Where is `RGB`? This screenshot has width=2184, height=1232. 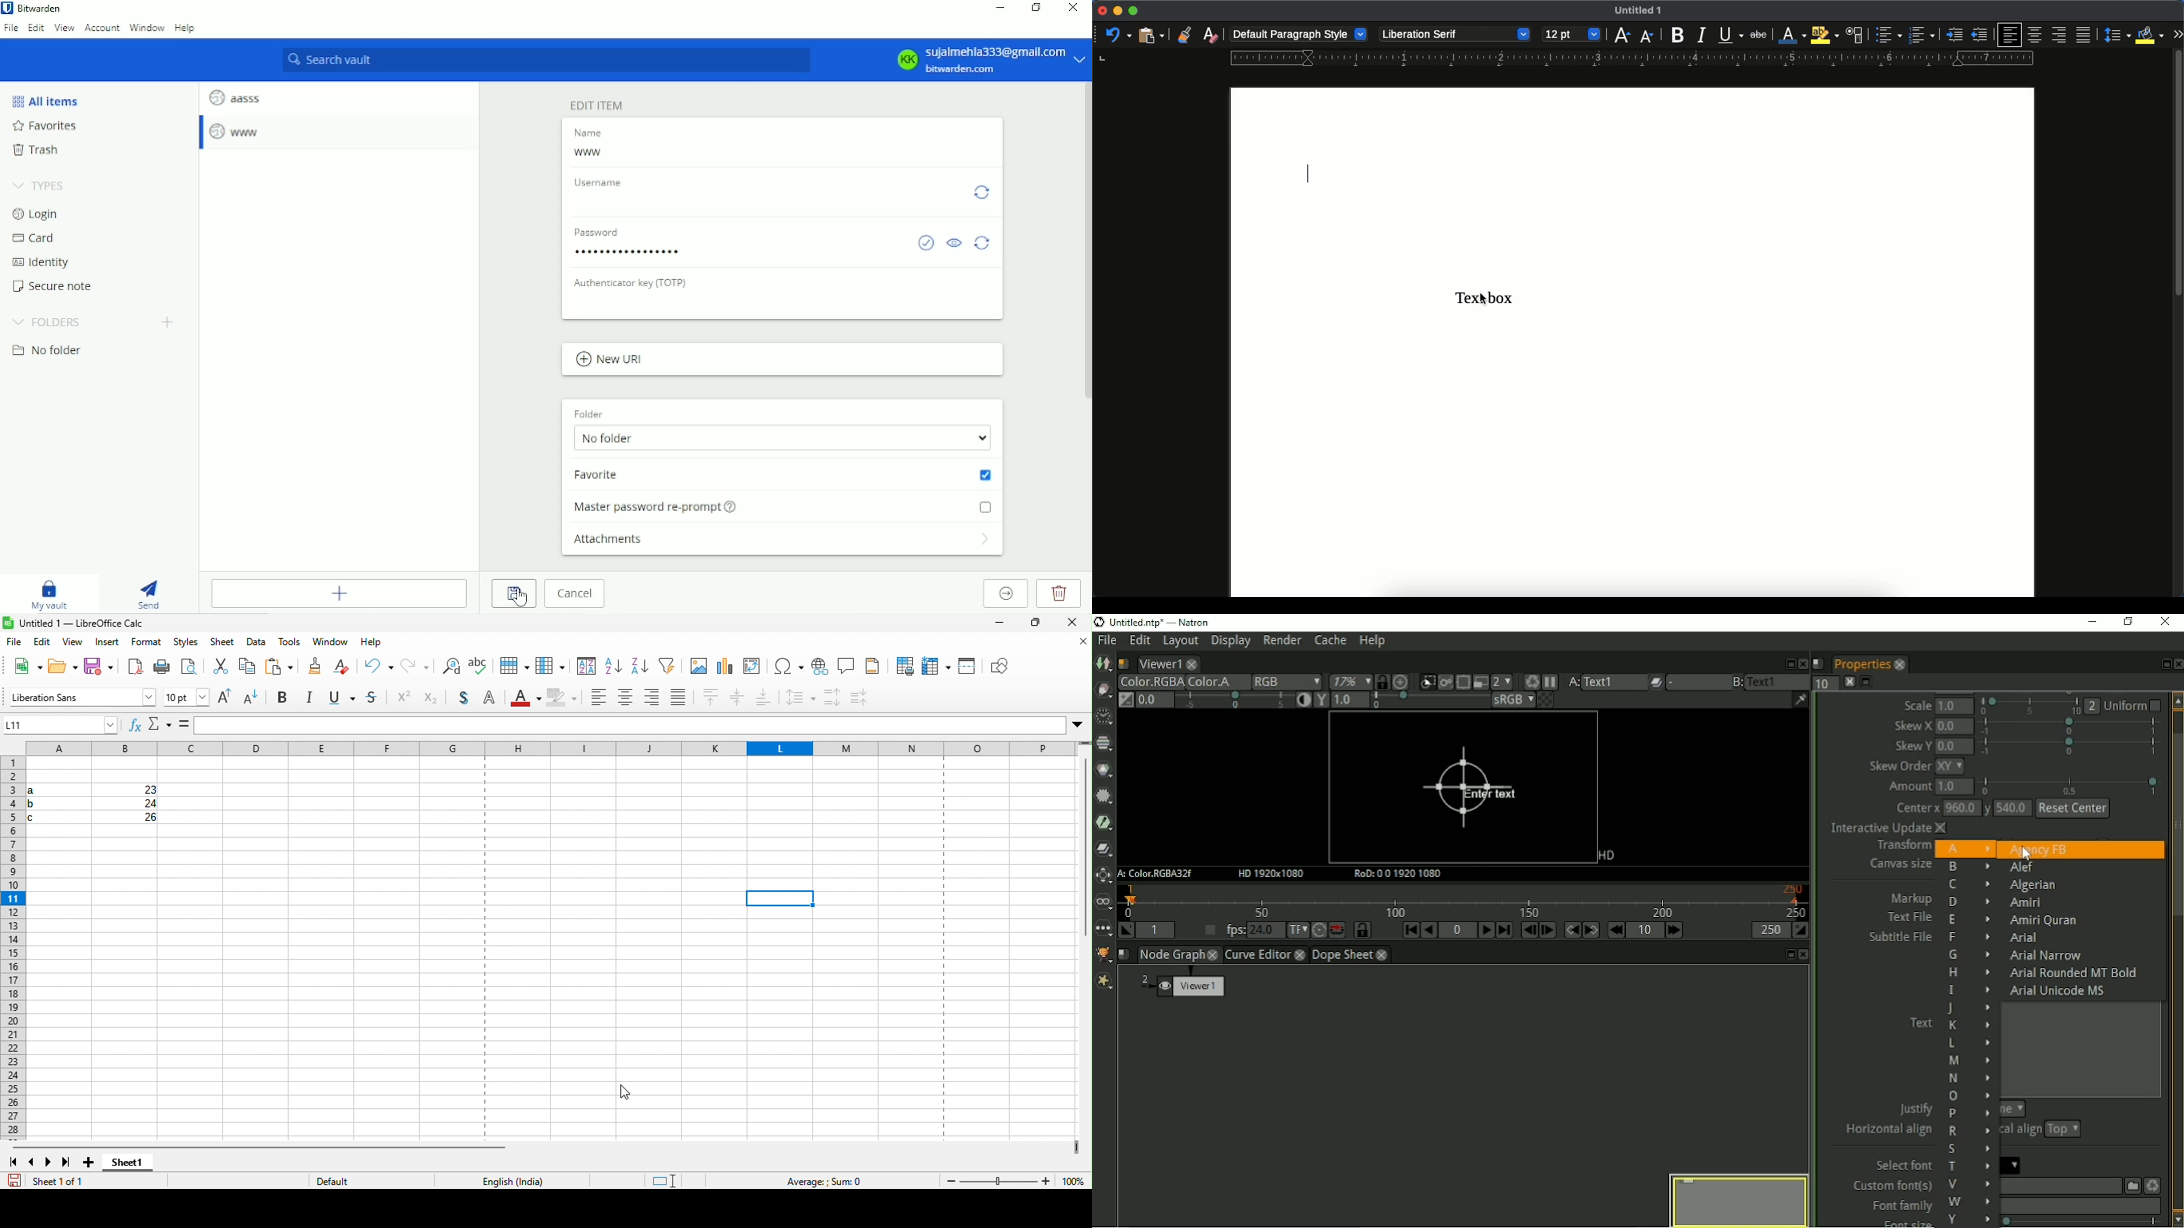
RGB is located at coordinates (1286, 682).